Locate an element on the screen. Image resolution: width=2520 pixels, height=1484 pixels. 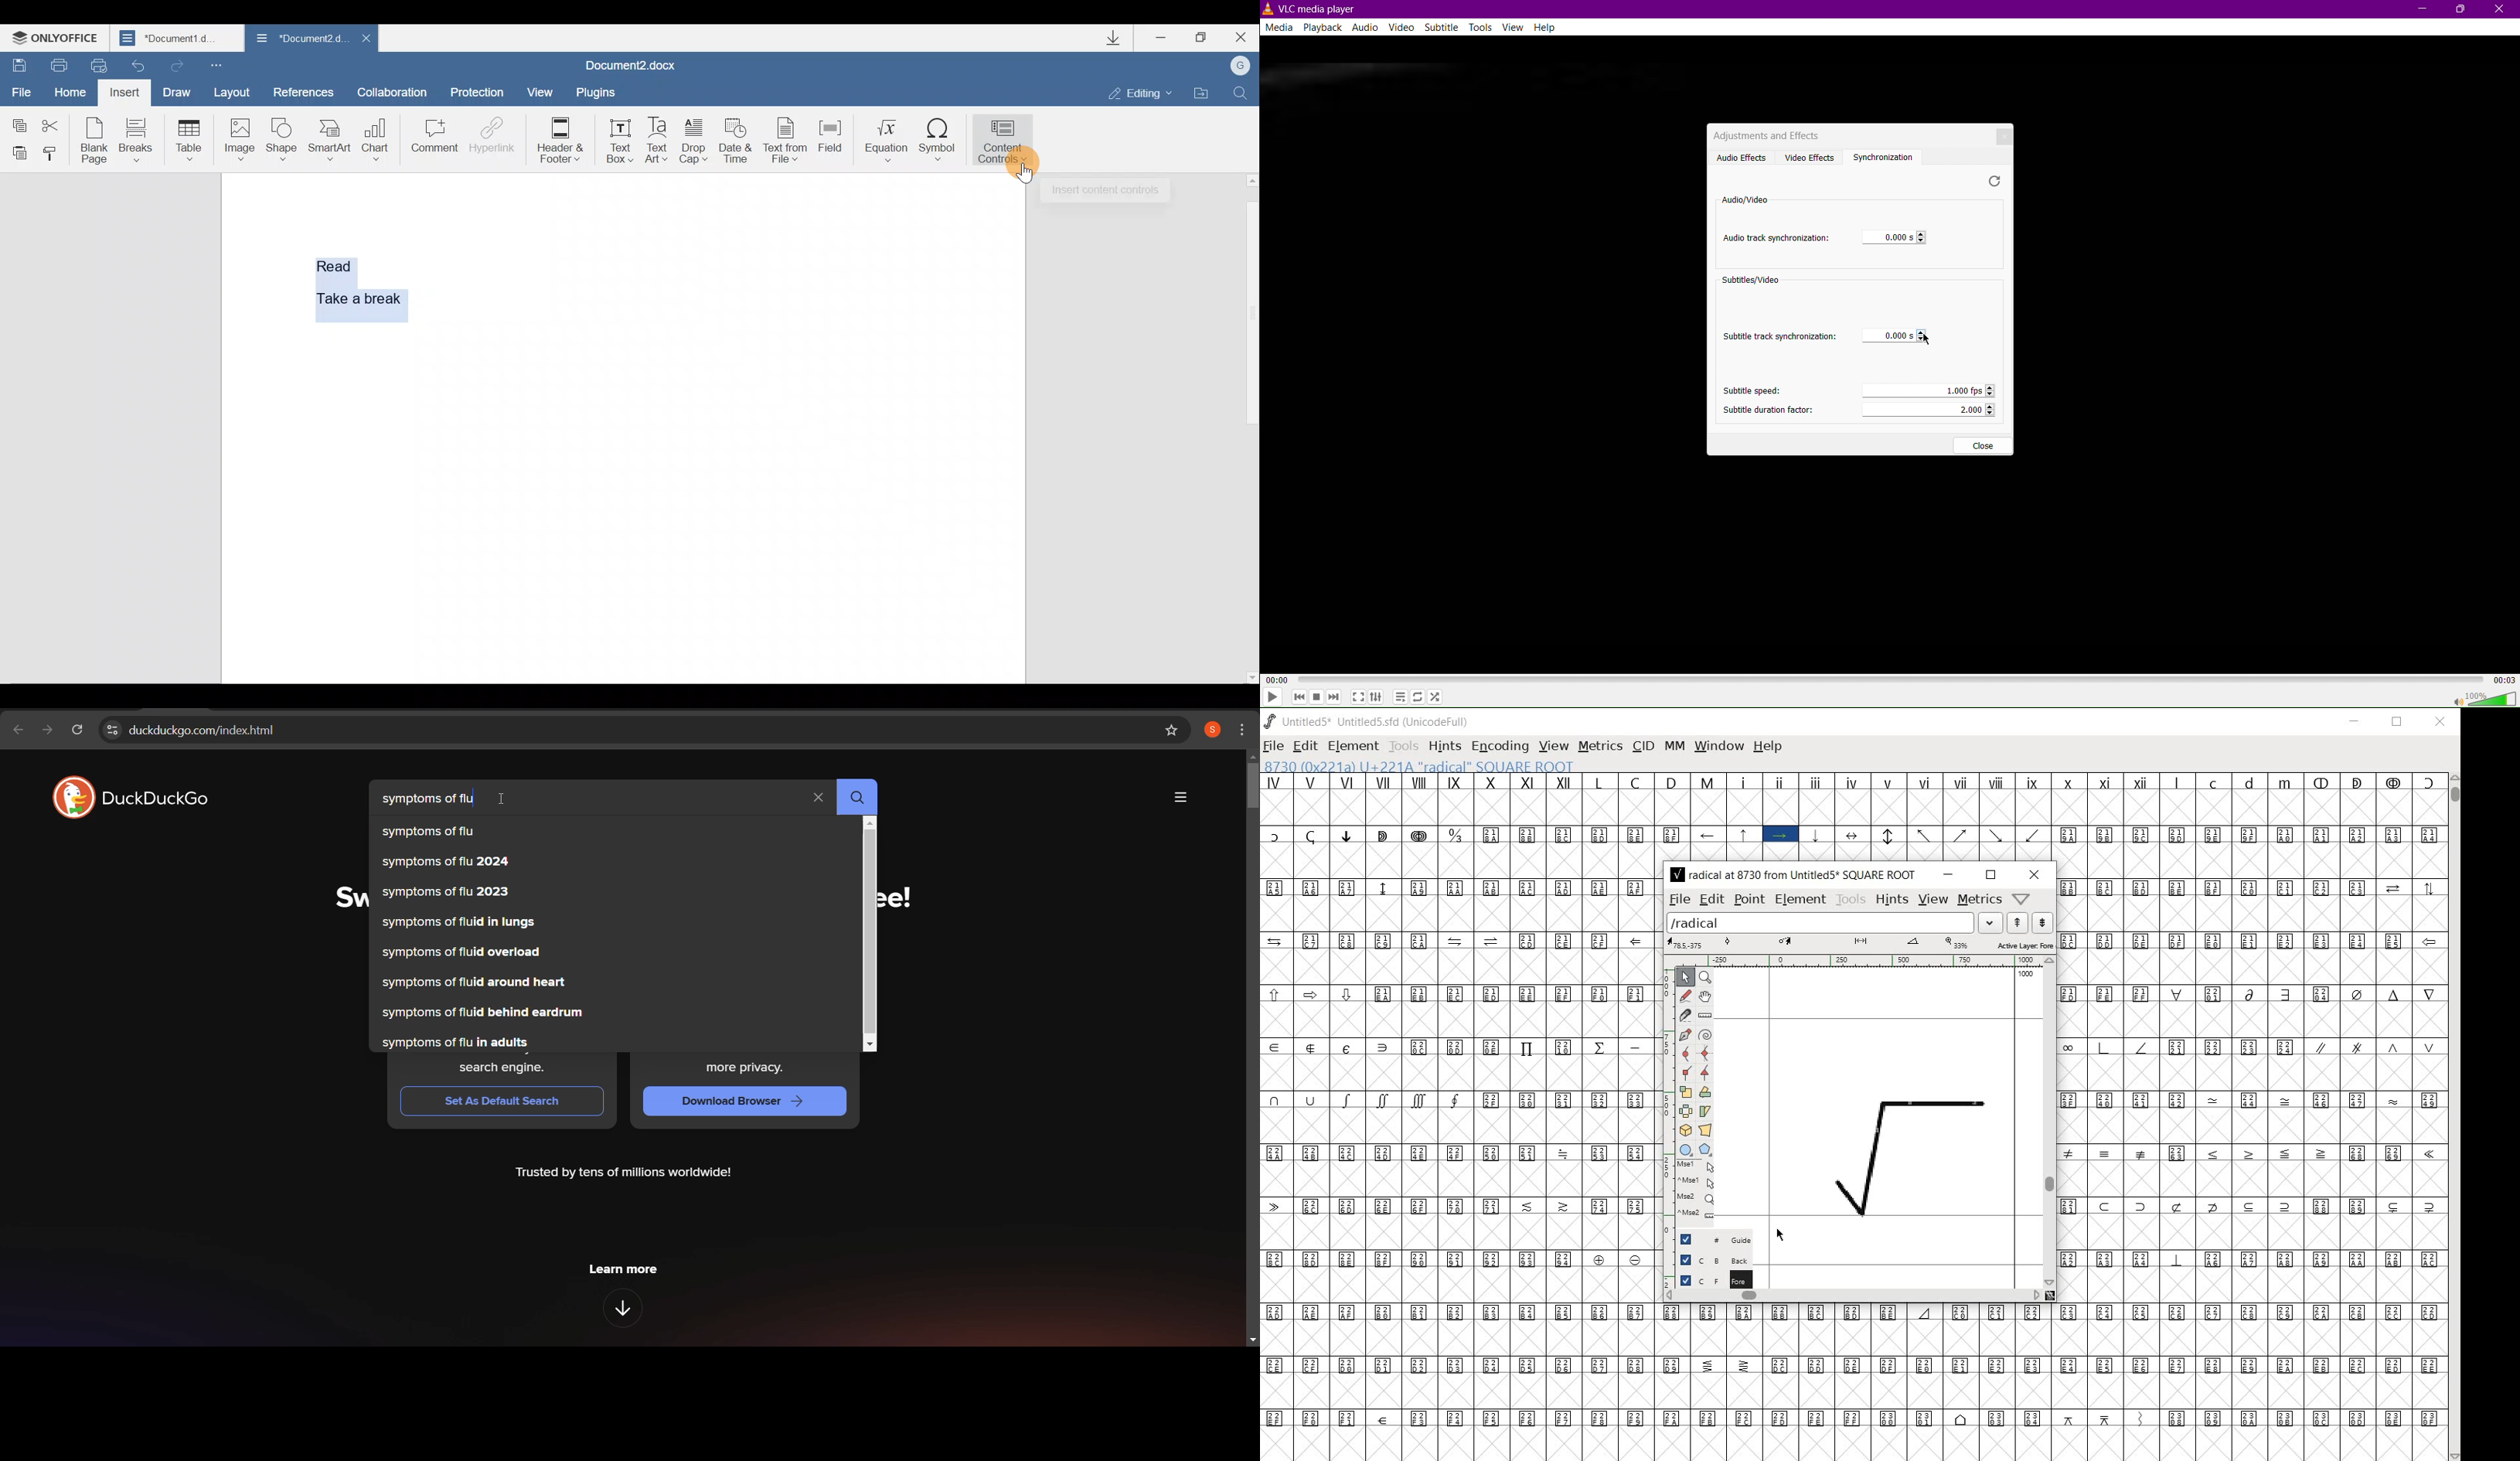
Rotate the selection is located at coordinates (1704, 1110).